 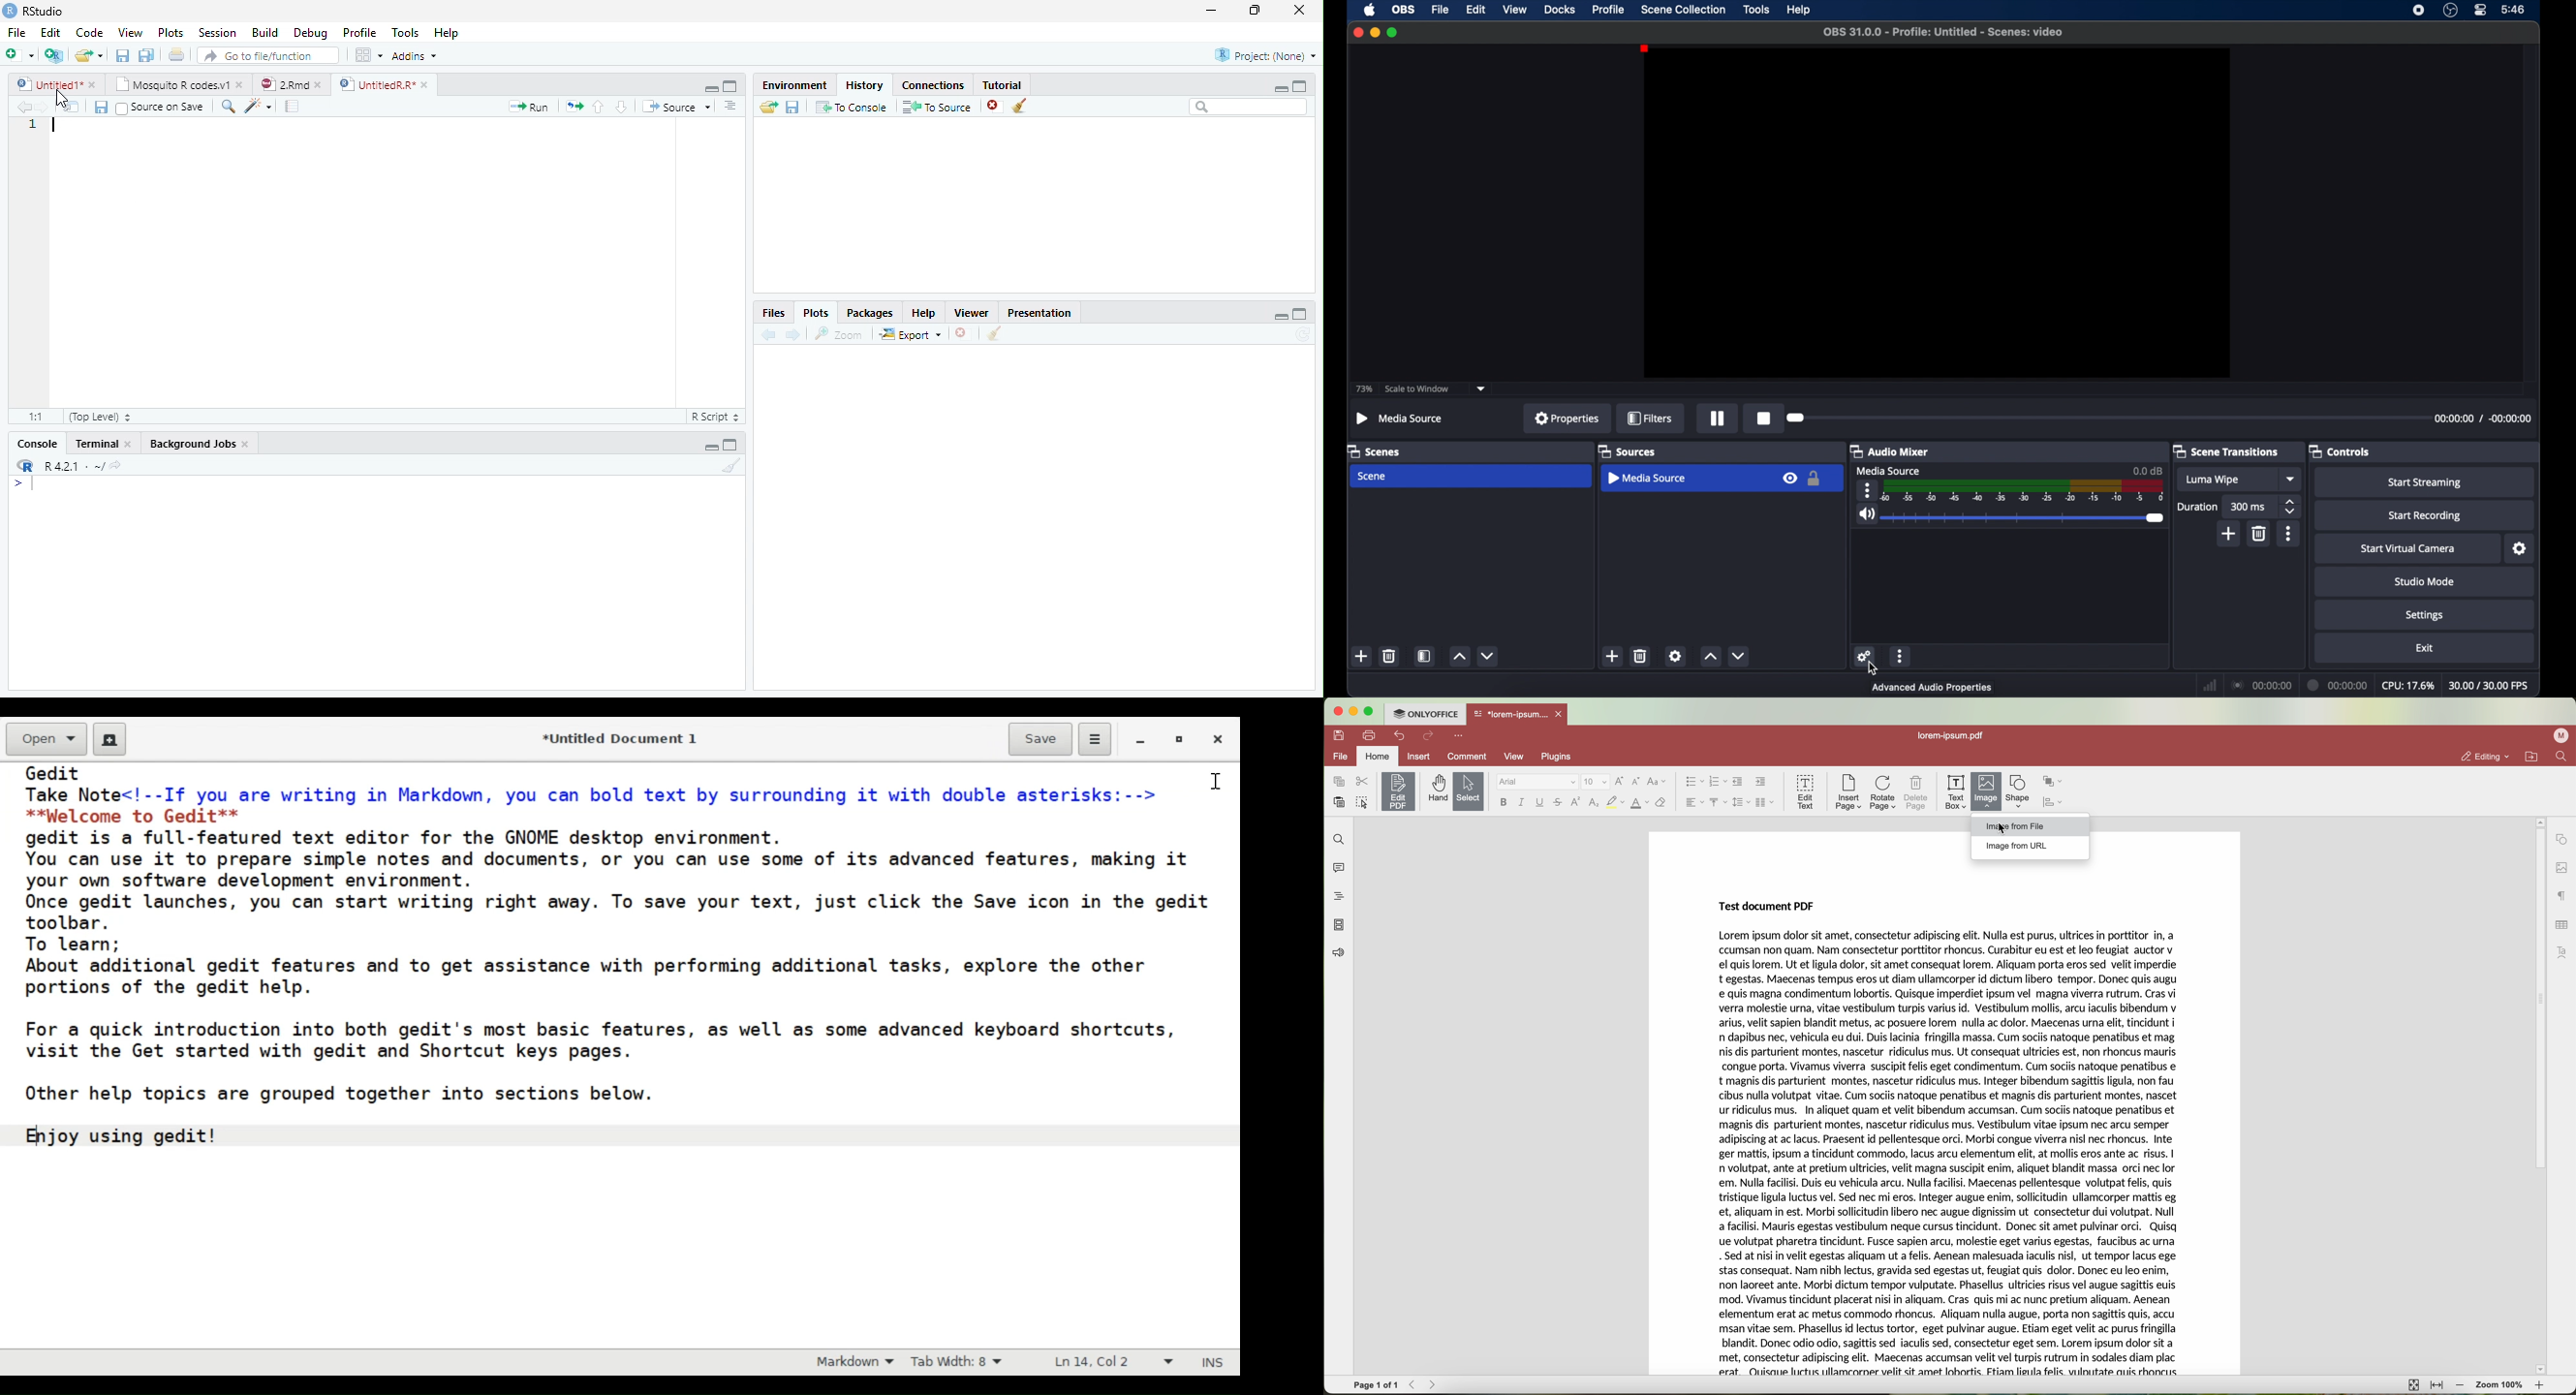 What do you see at coordinates (37, 444) in the screenshot?
I see `Console` at bounding box center [37, 444].